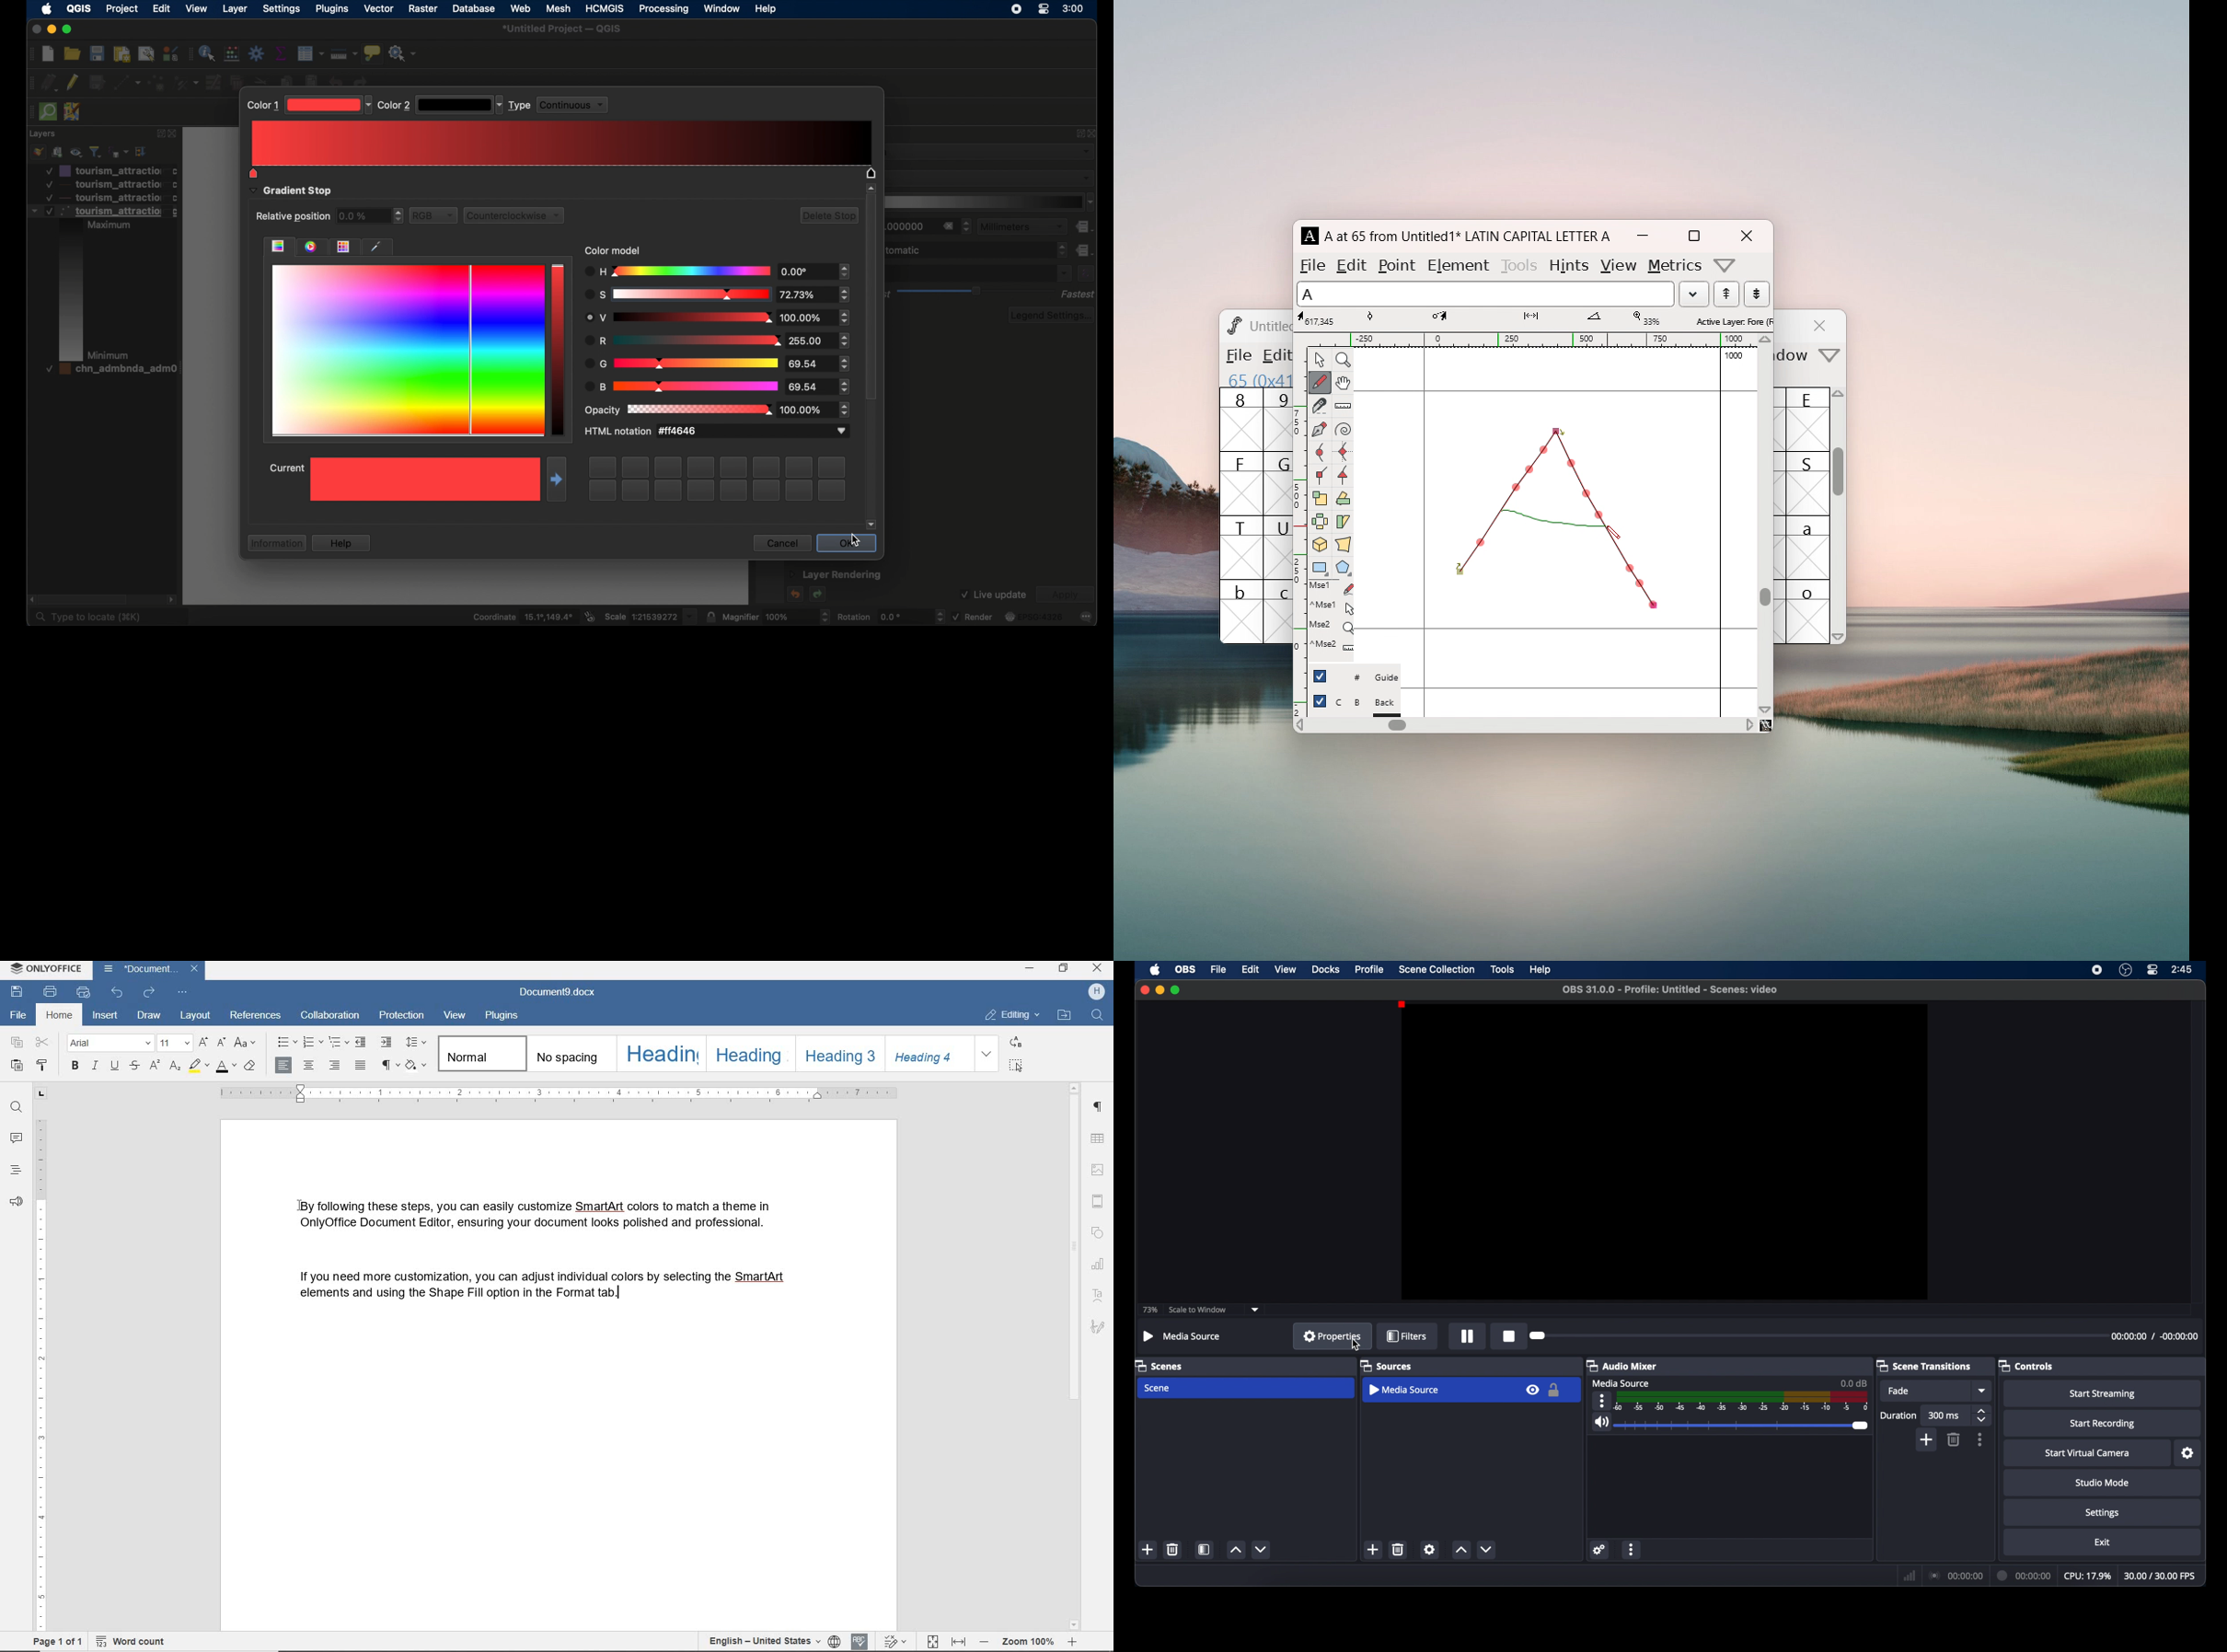  I want to click on editing, so click(1012, 1015).